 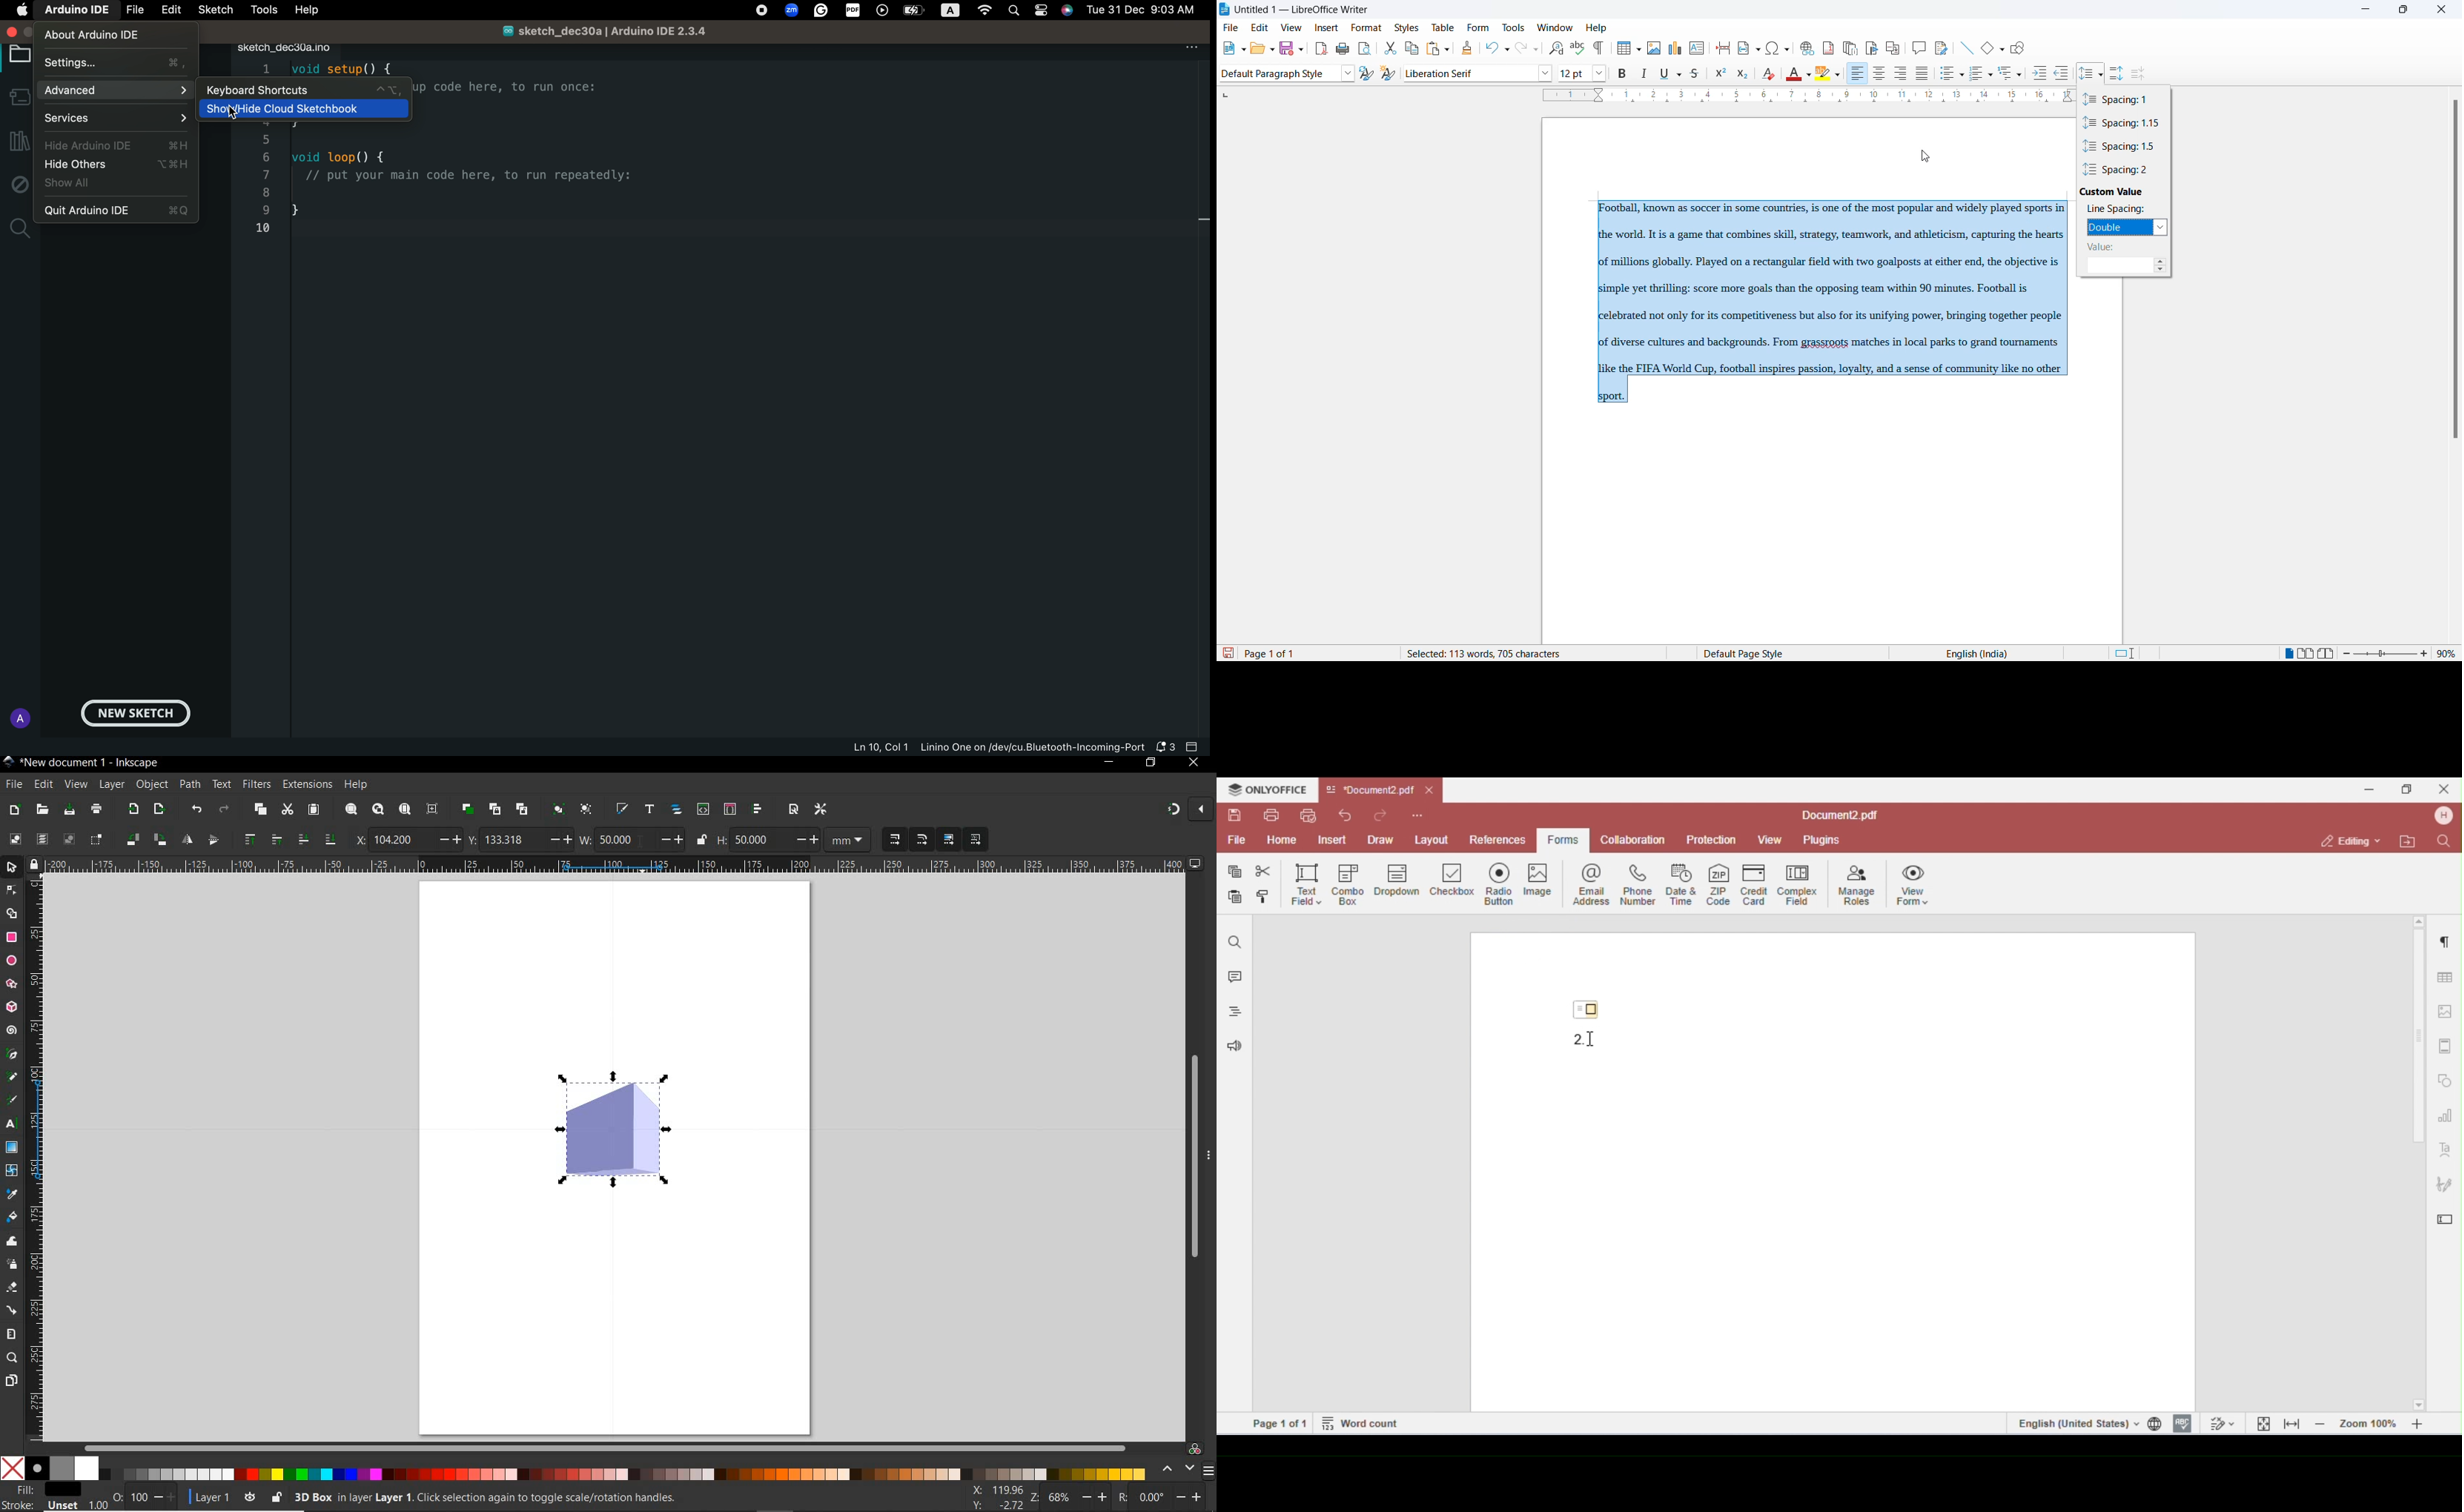 What do you see at coordinates (1190, 1498) in the screenshot?
I see `increase/decrease` at bounding box center [1190, 1498].